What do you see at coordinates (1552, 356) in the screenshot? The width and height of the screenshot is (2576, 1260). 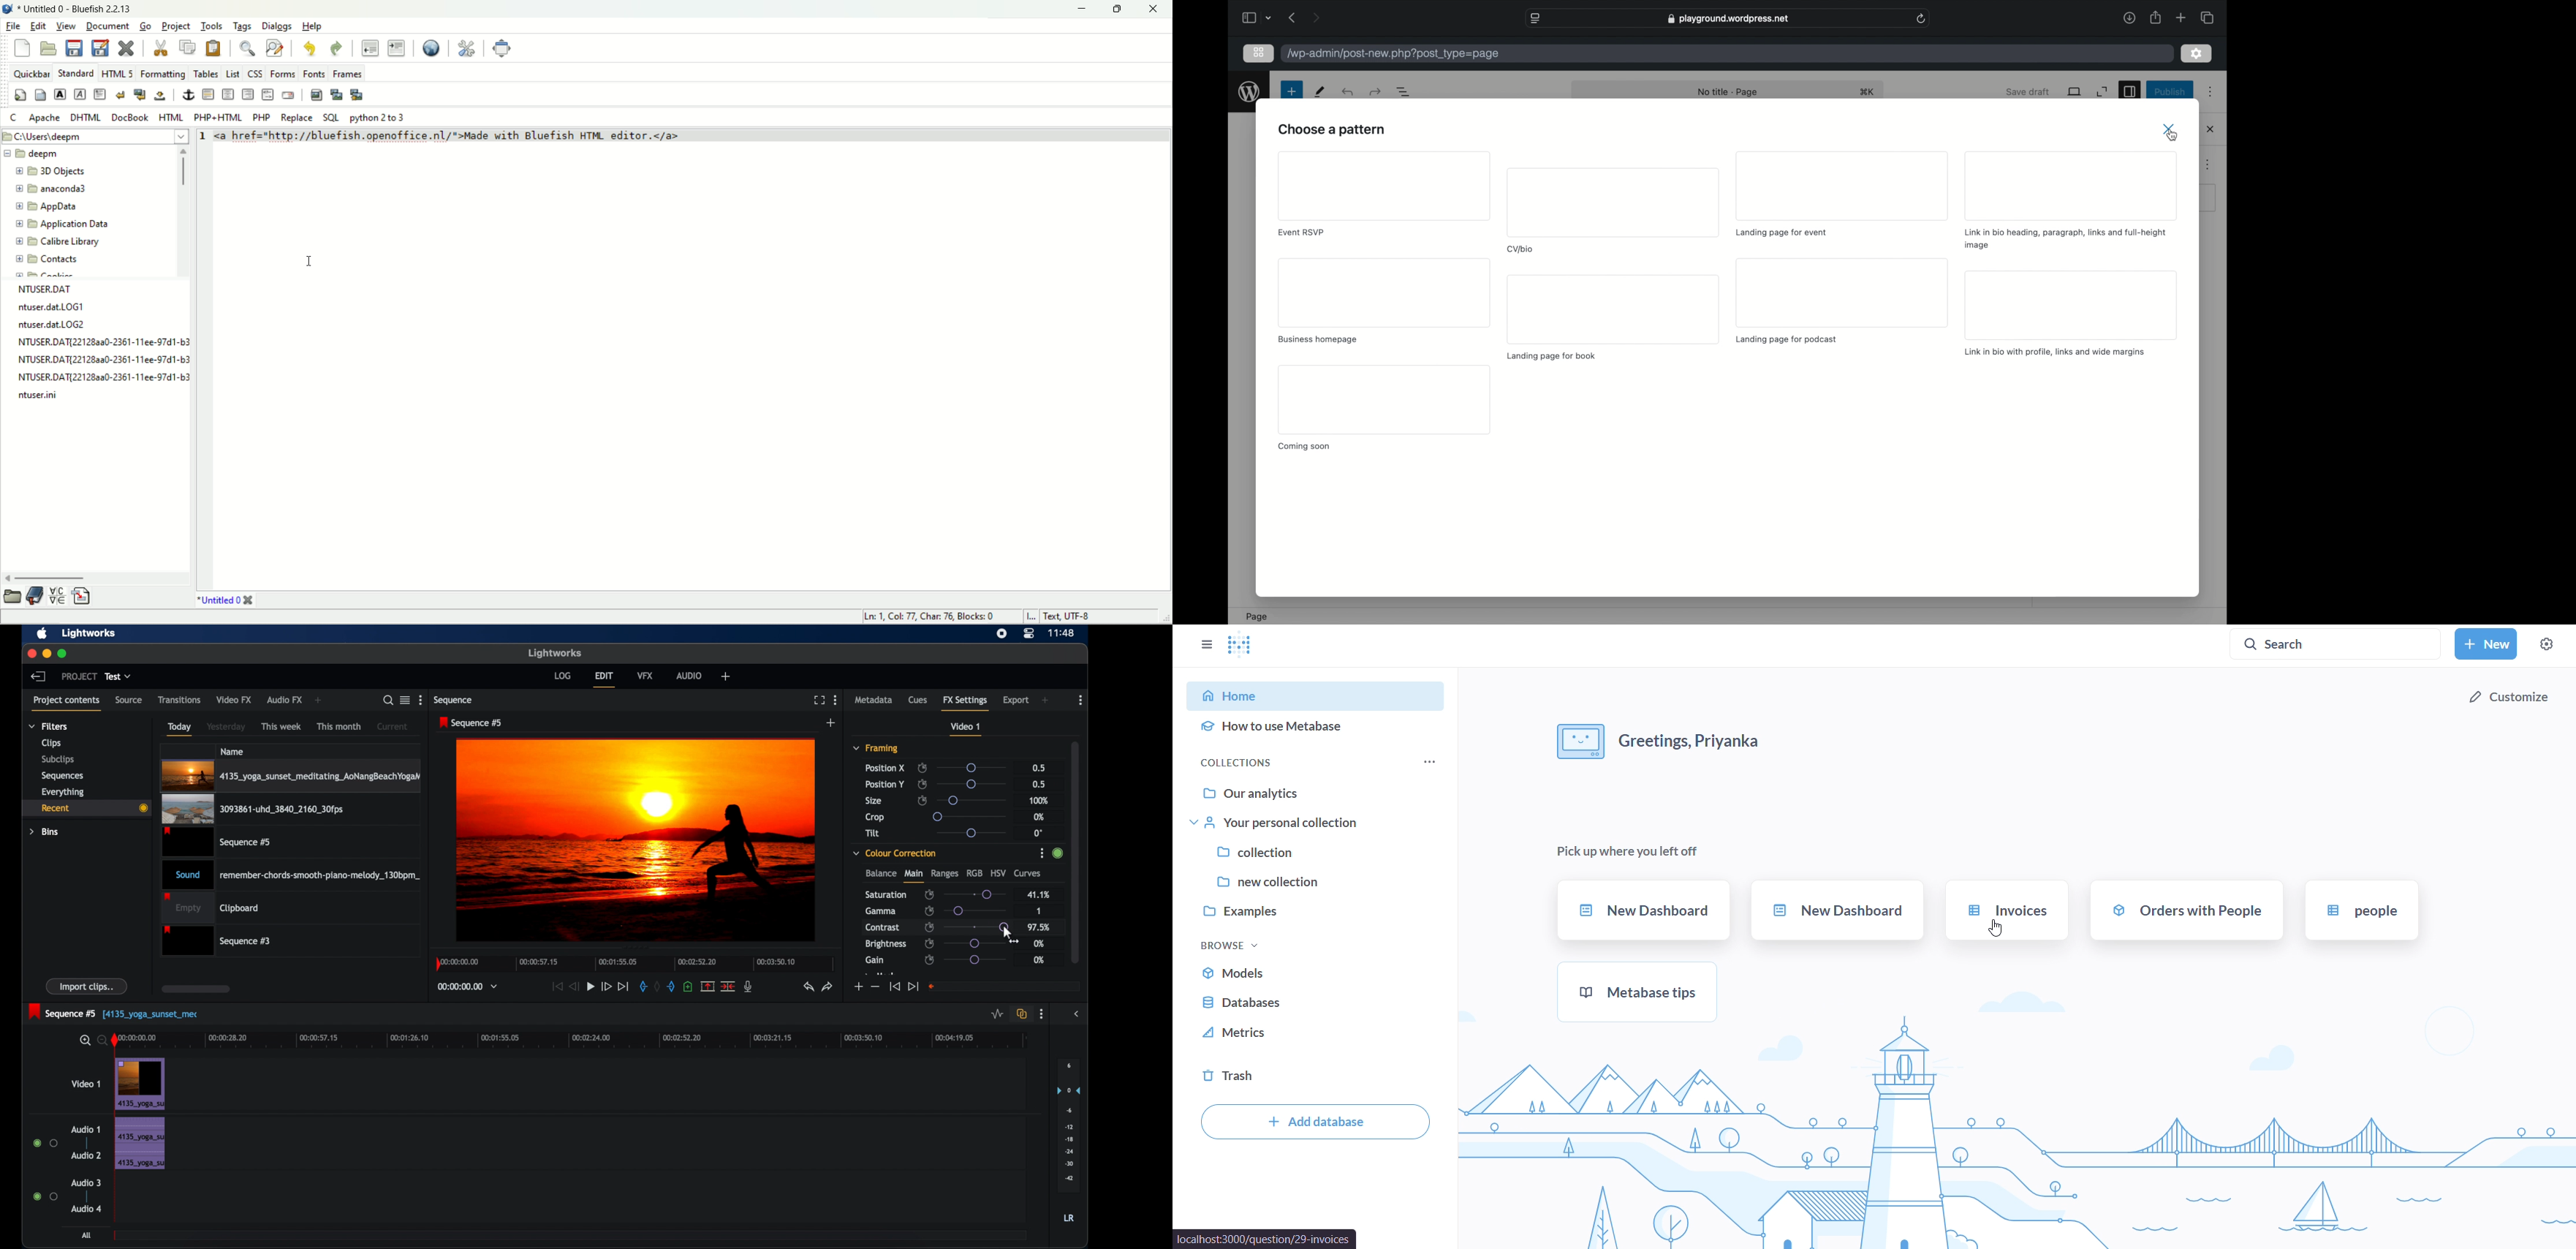 I see `landing page for book` at bounding box center [1552, 356].